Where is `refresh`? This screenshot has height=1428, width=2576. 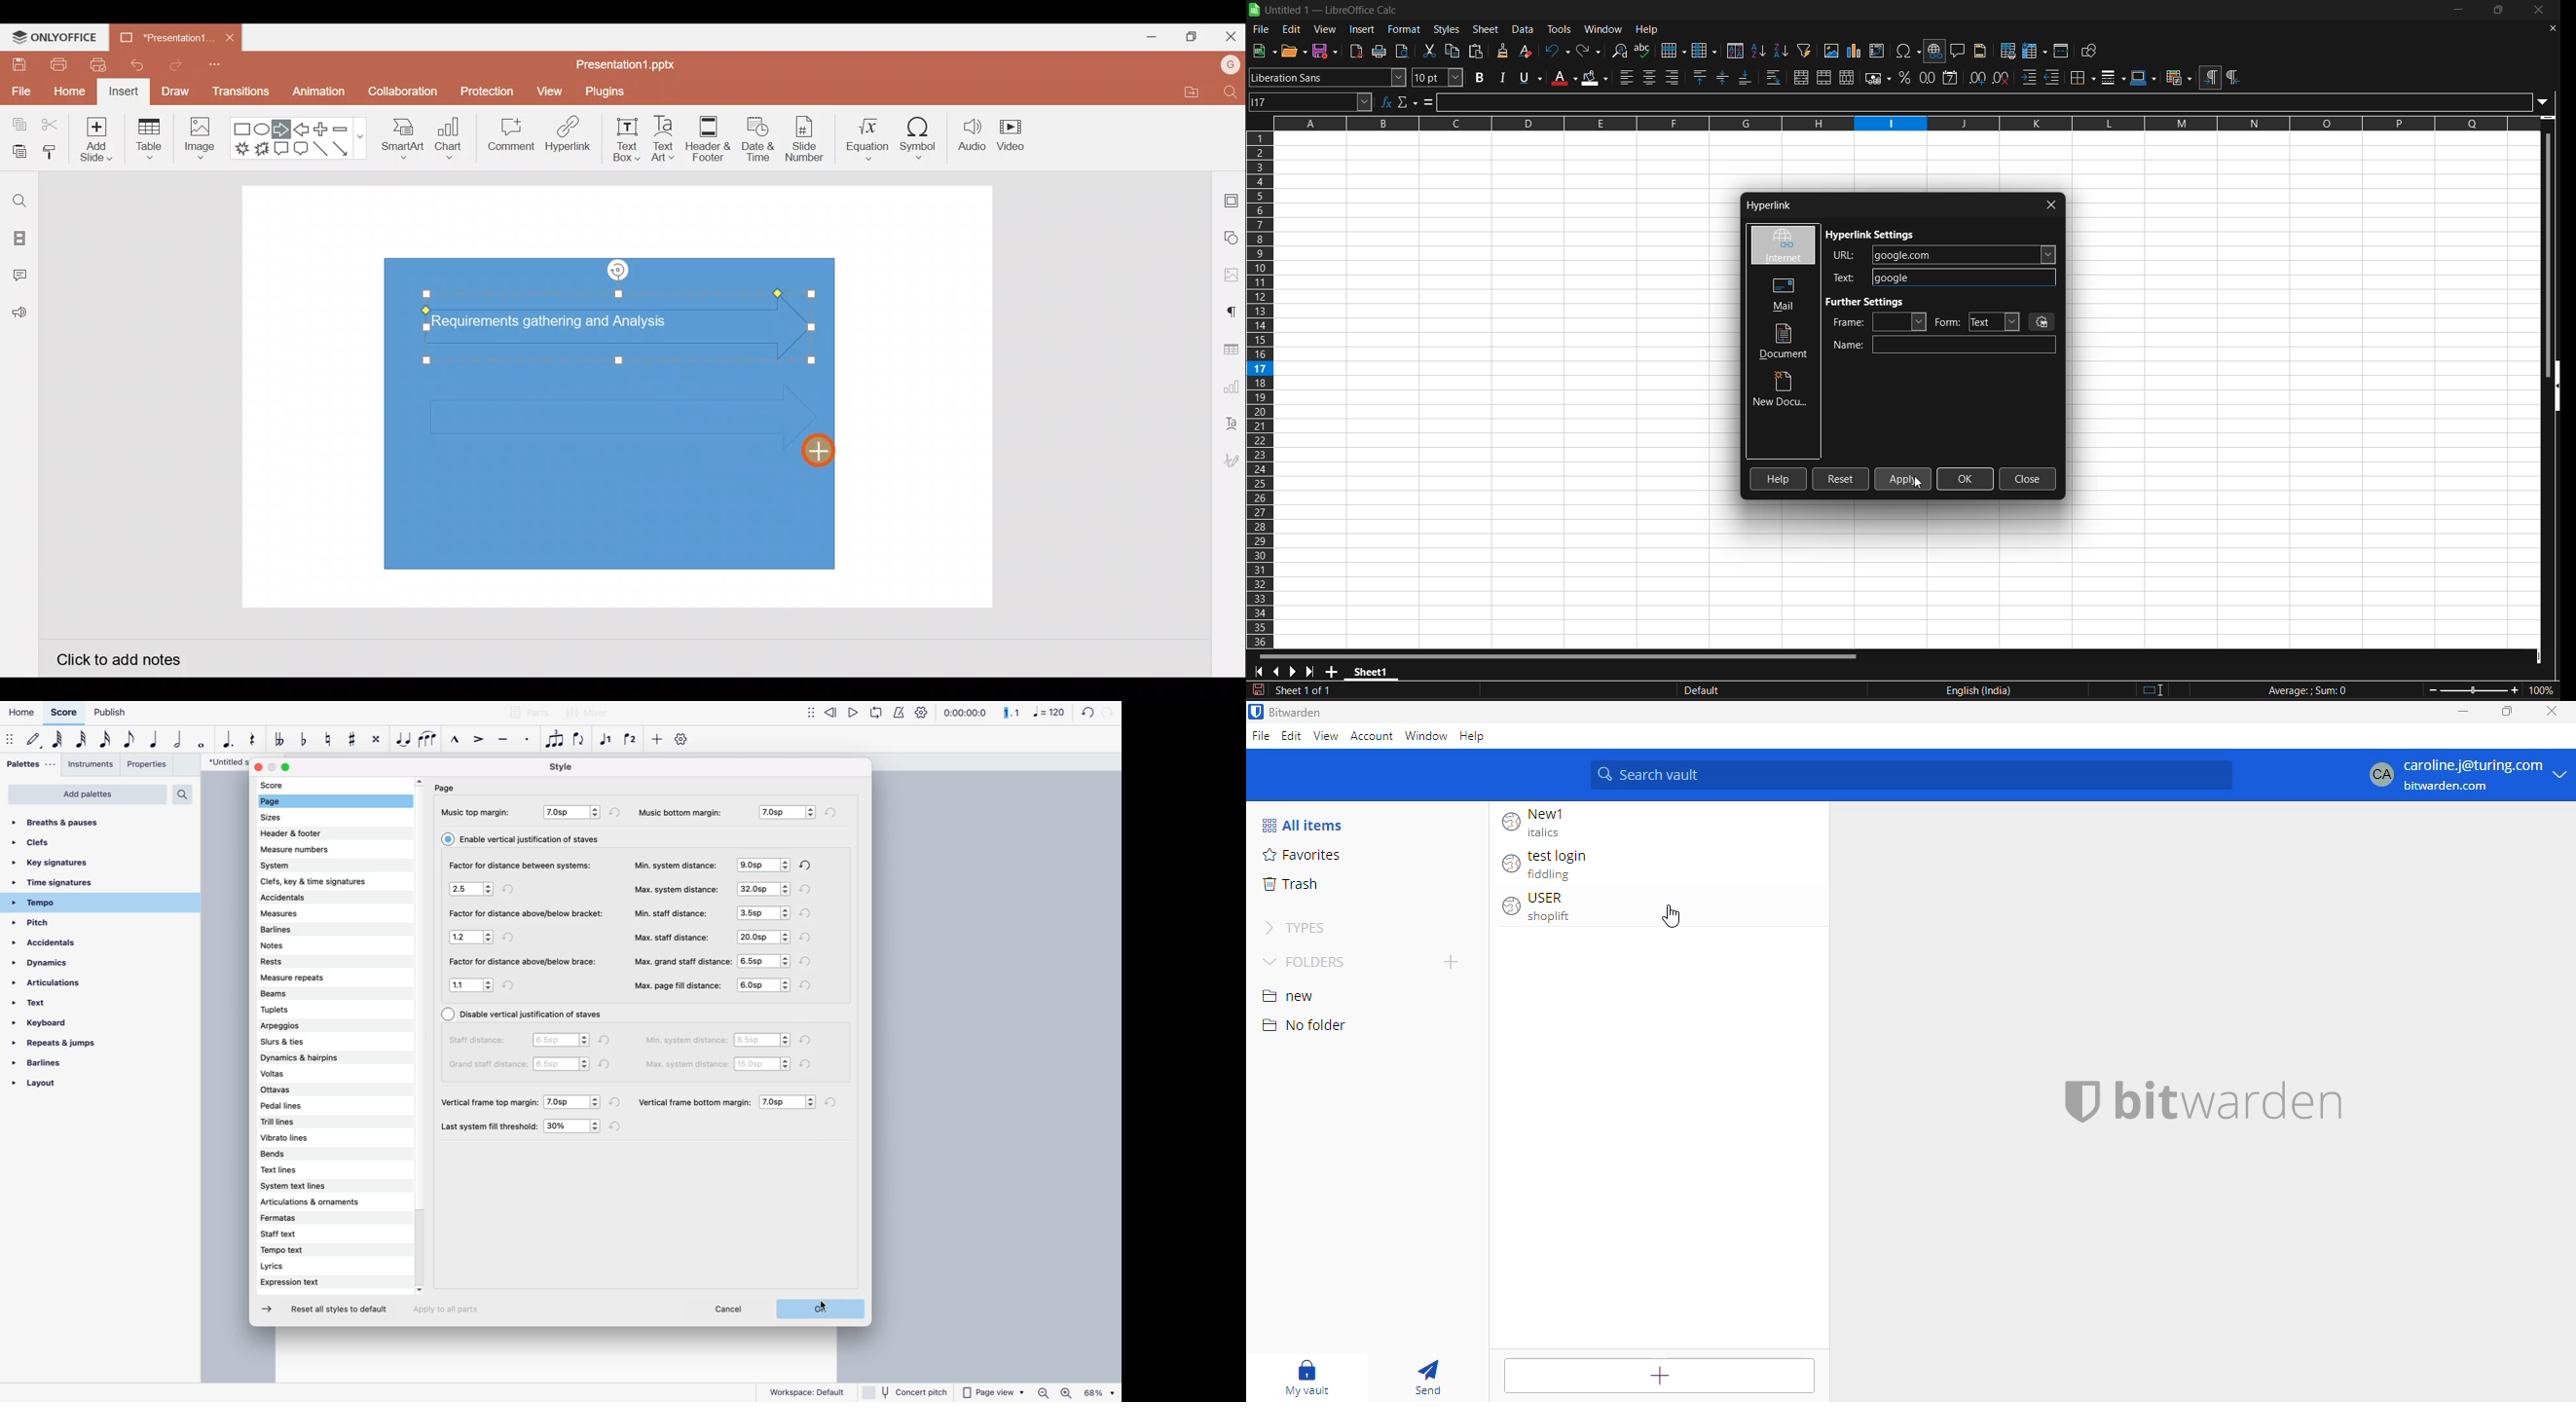
refresh is located at coordinates (510, 937).